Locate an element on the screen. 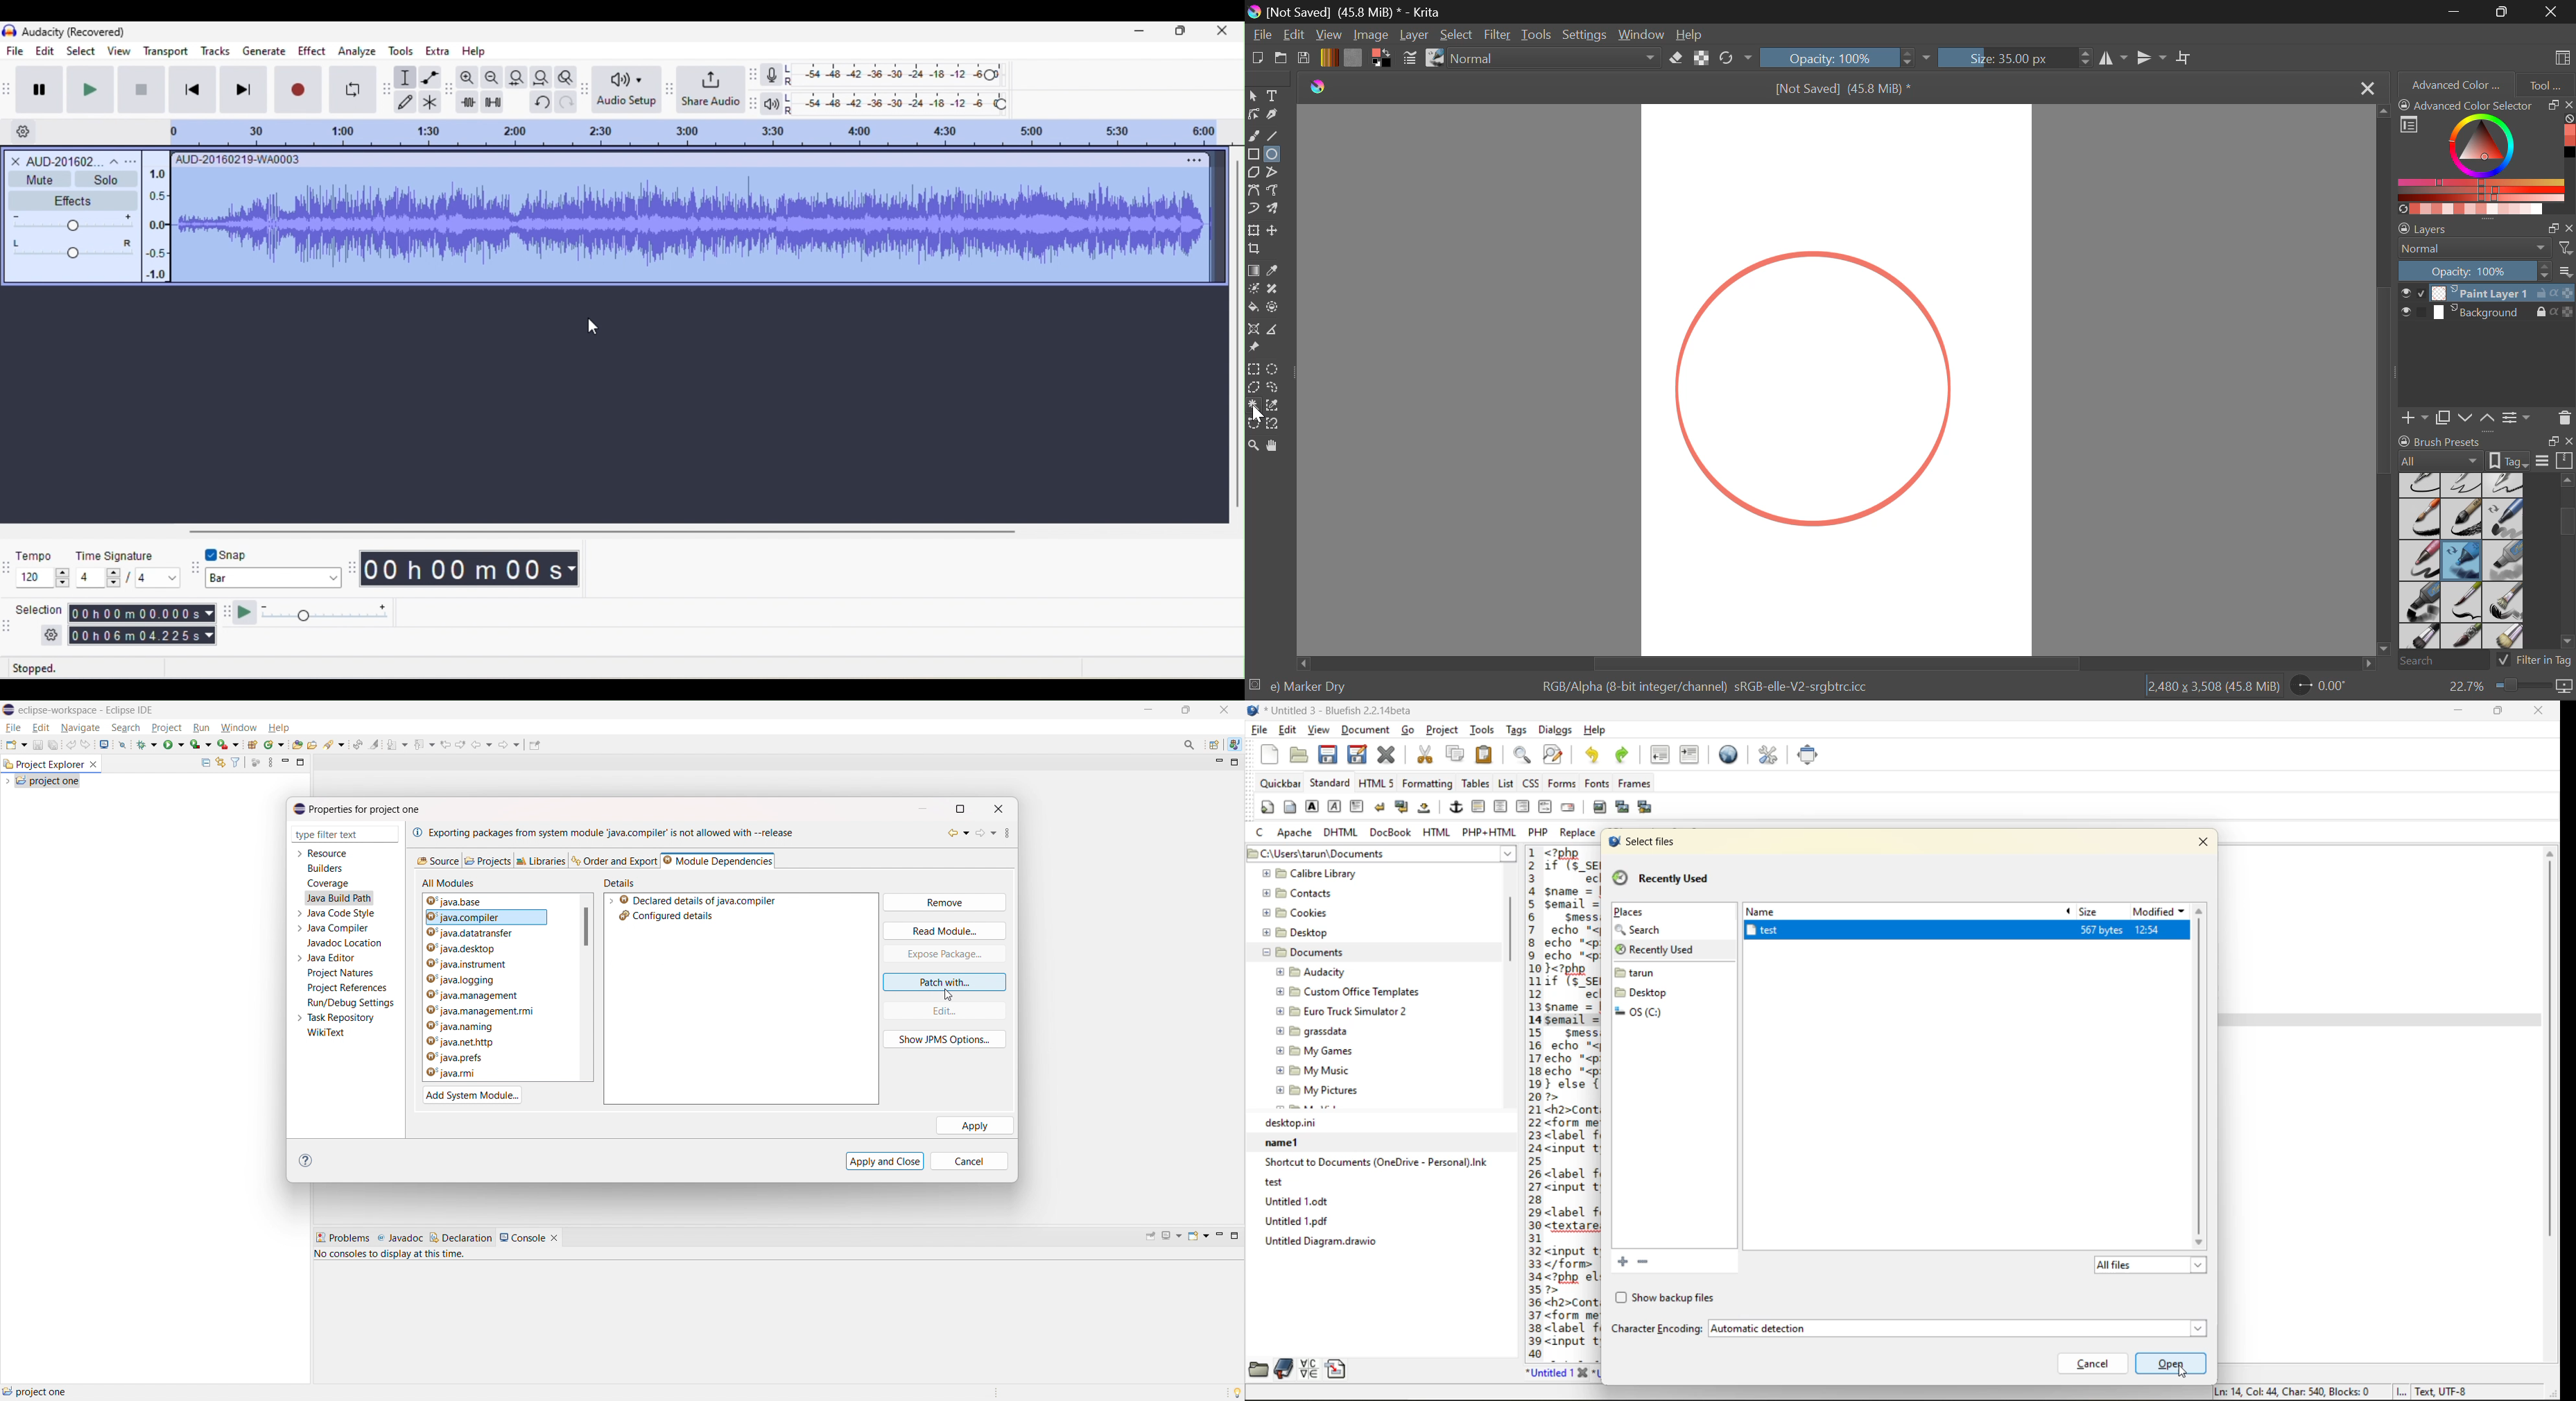 The width and height of the screenshot is (2576, 1428). maximize is located at coordinates (966, 808).